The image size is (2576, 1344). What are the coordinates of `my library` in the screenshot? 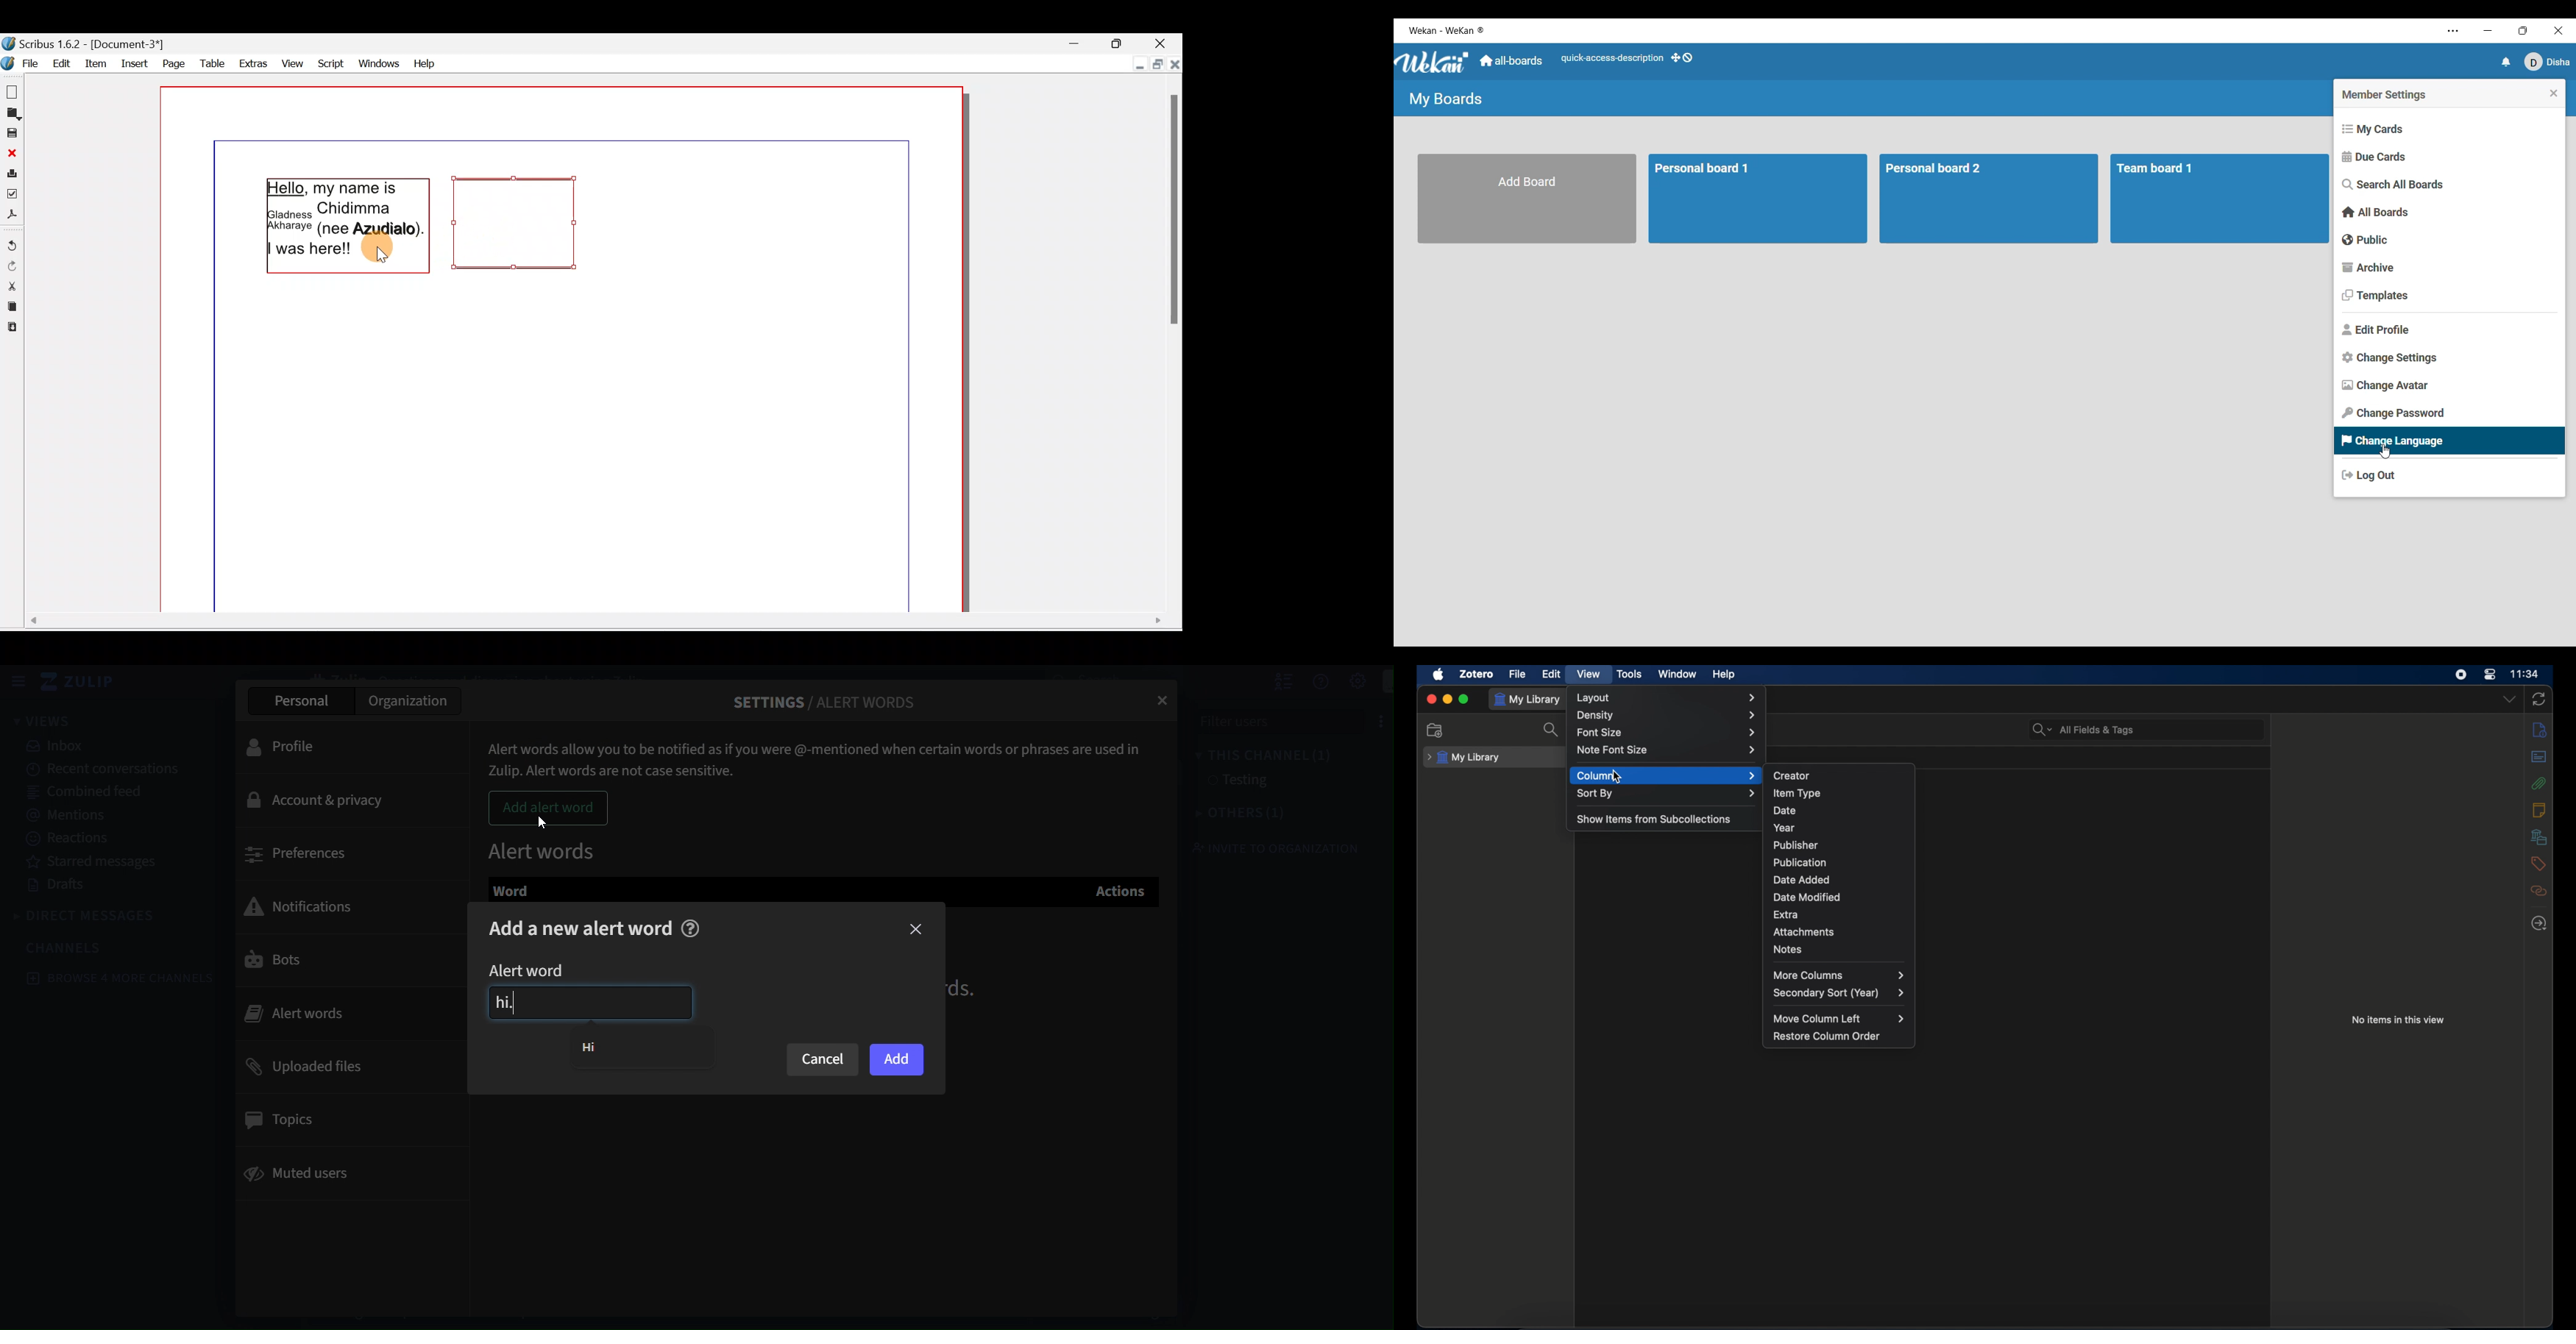 It's located at (1528, 699).